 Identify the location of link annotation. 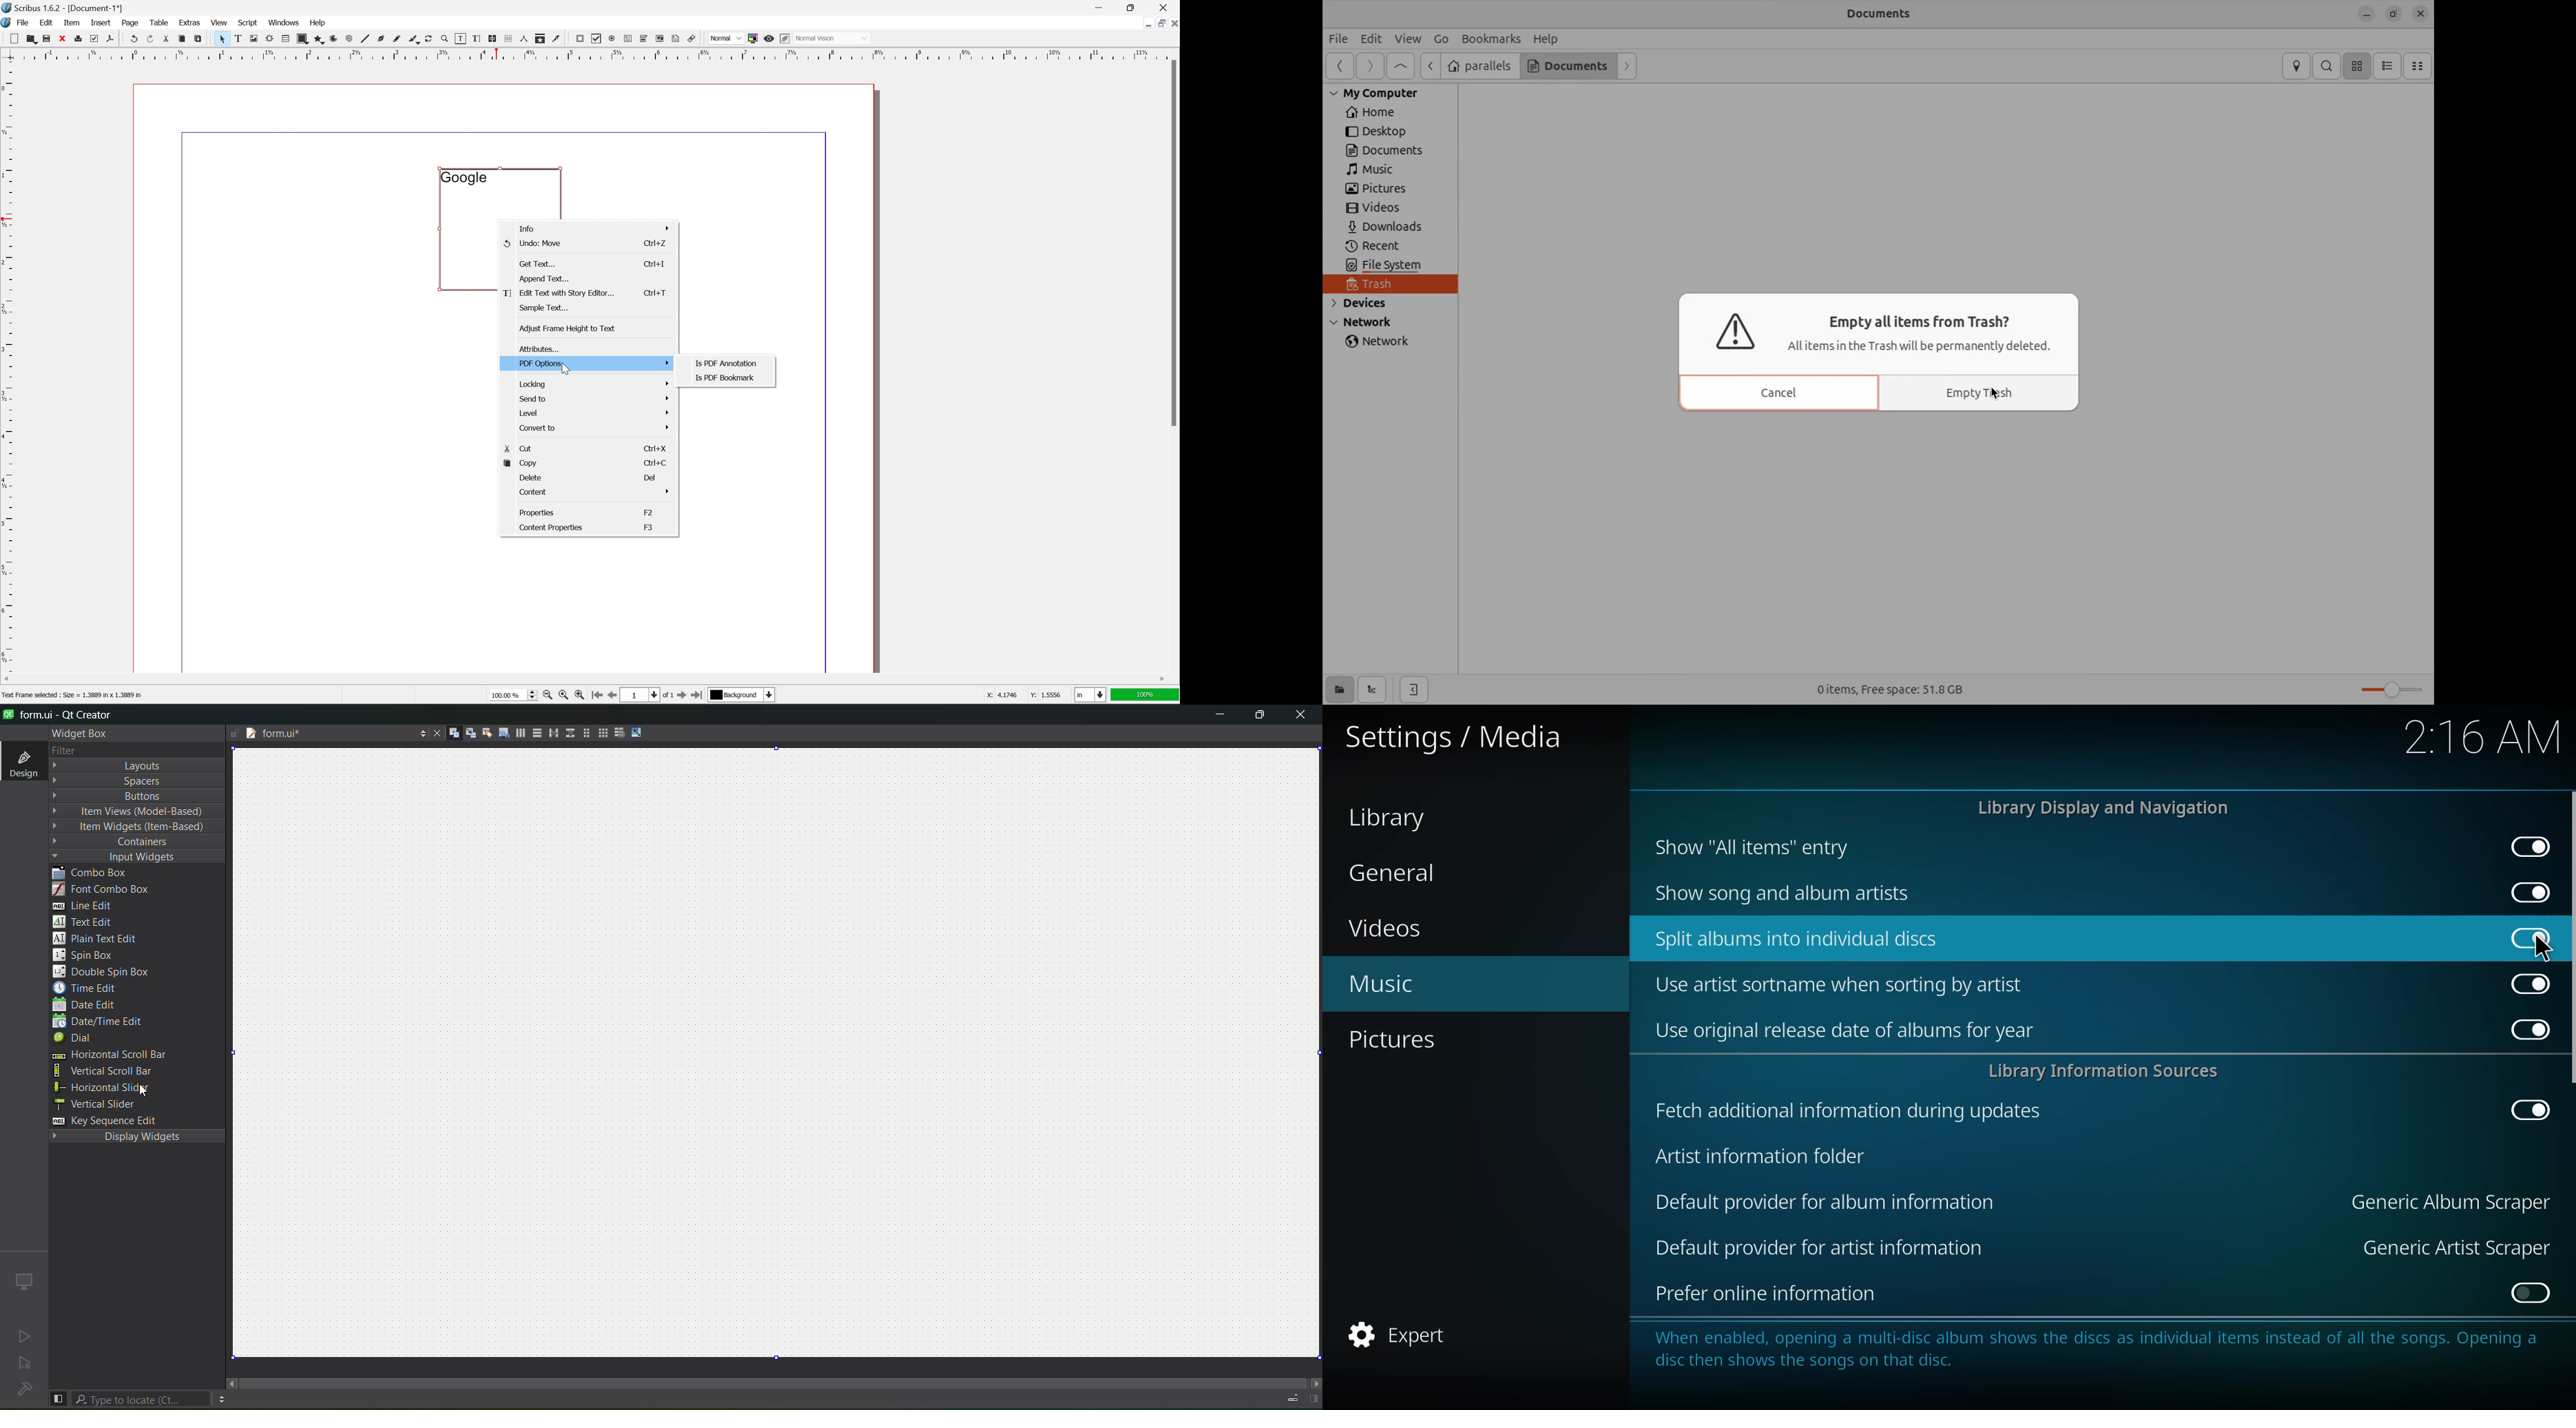
(692, 40).